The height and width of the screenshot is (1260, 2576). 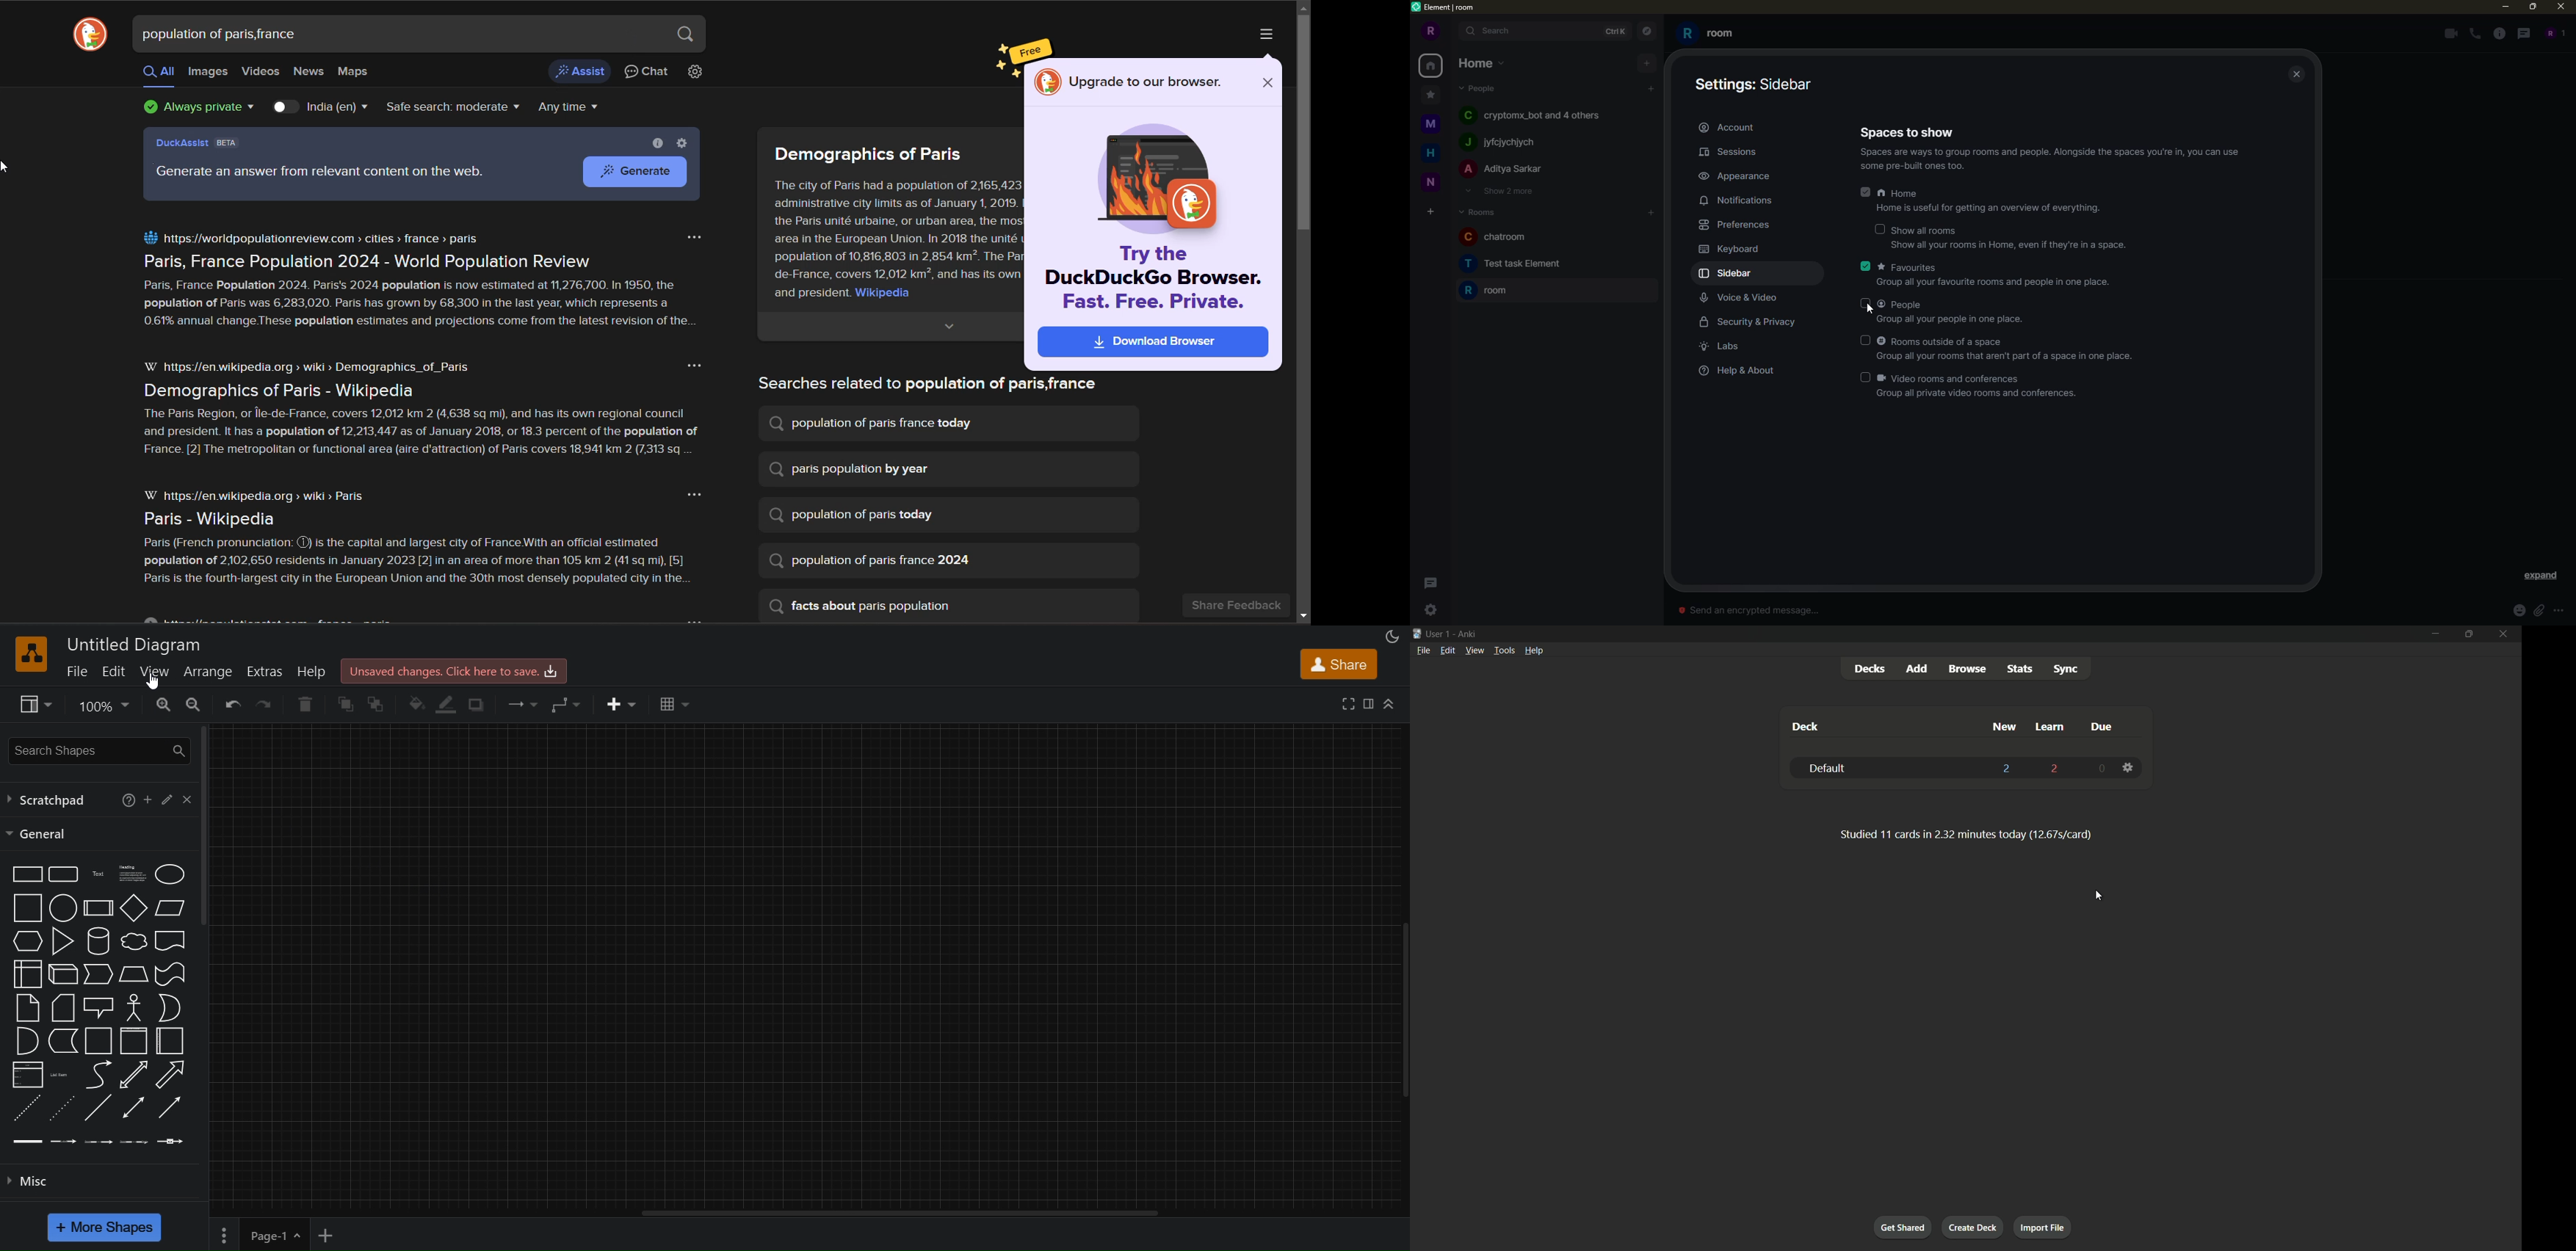 What do you see at coordinates (1648, 62) in the screenshot?
I see `add` at bounding box center [1648, 62].